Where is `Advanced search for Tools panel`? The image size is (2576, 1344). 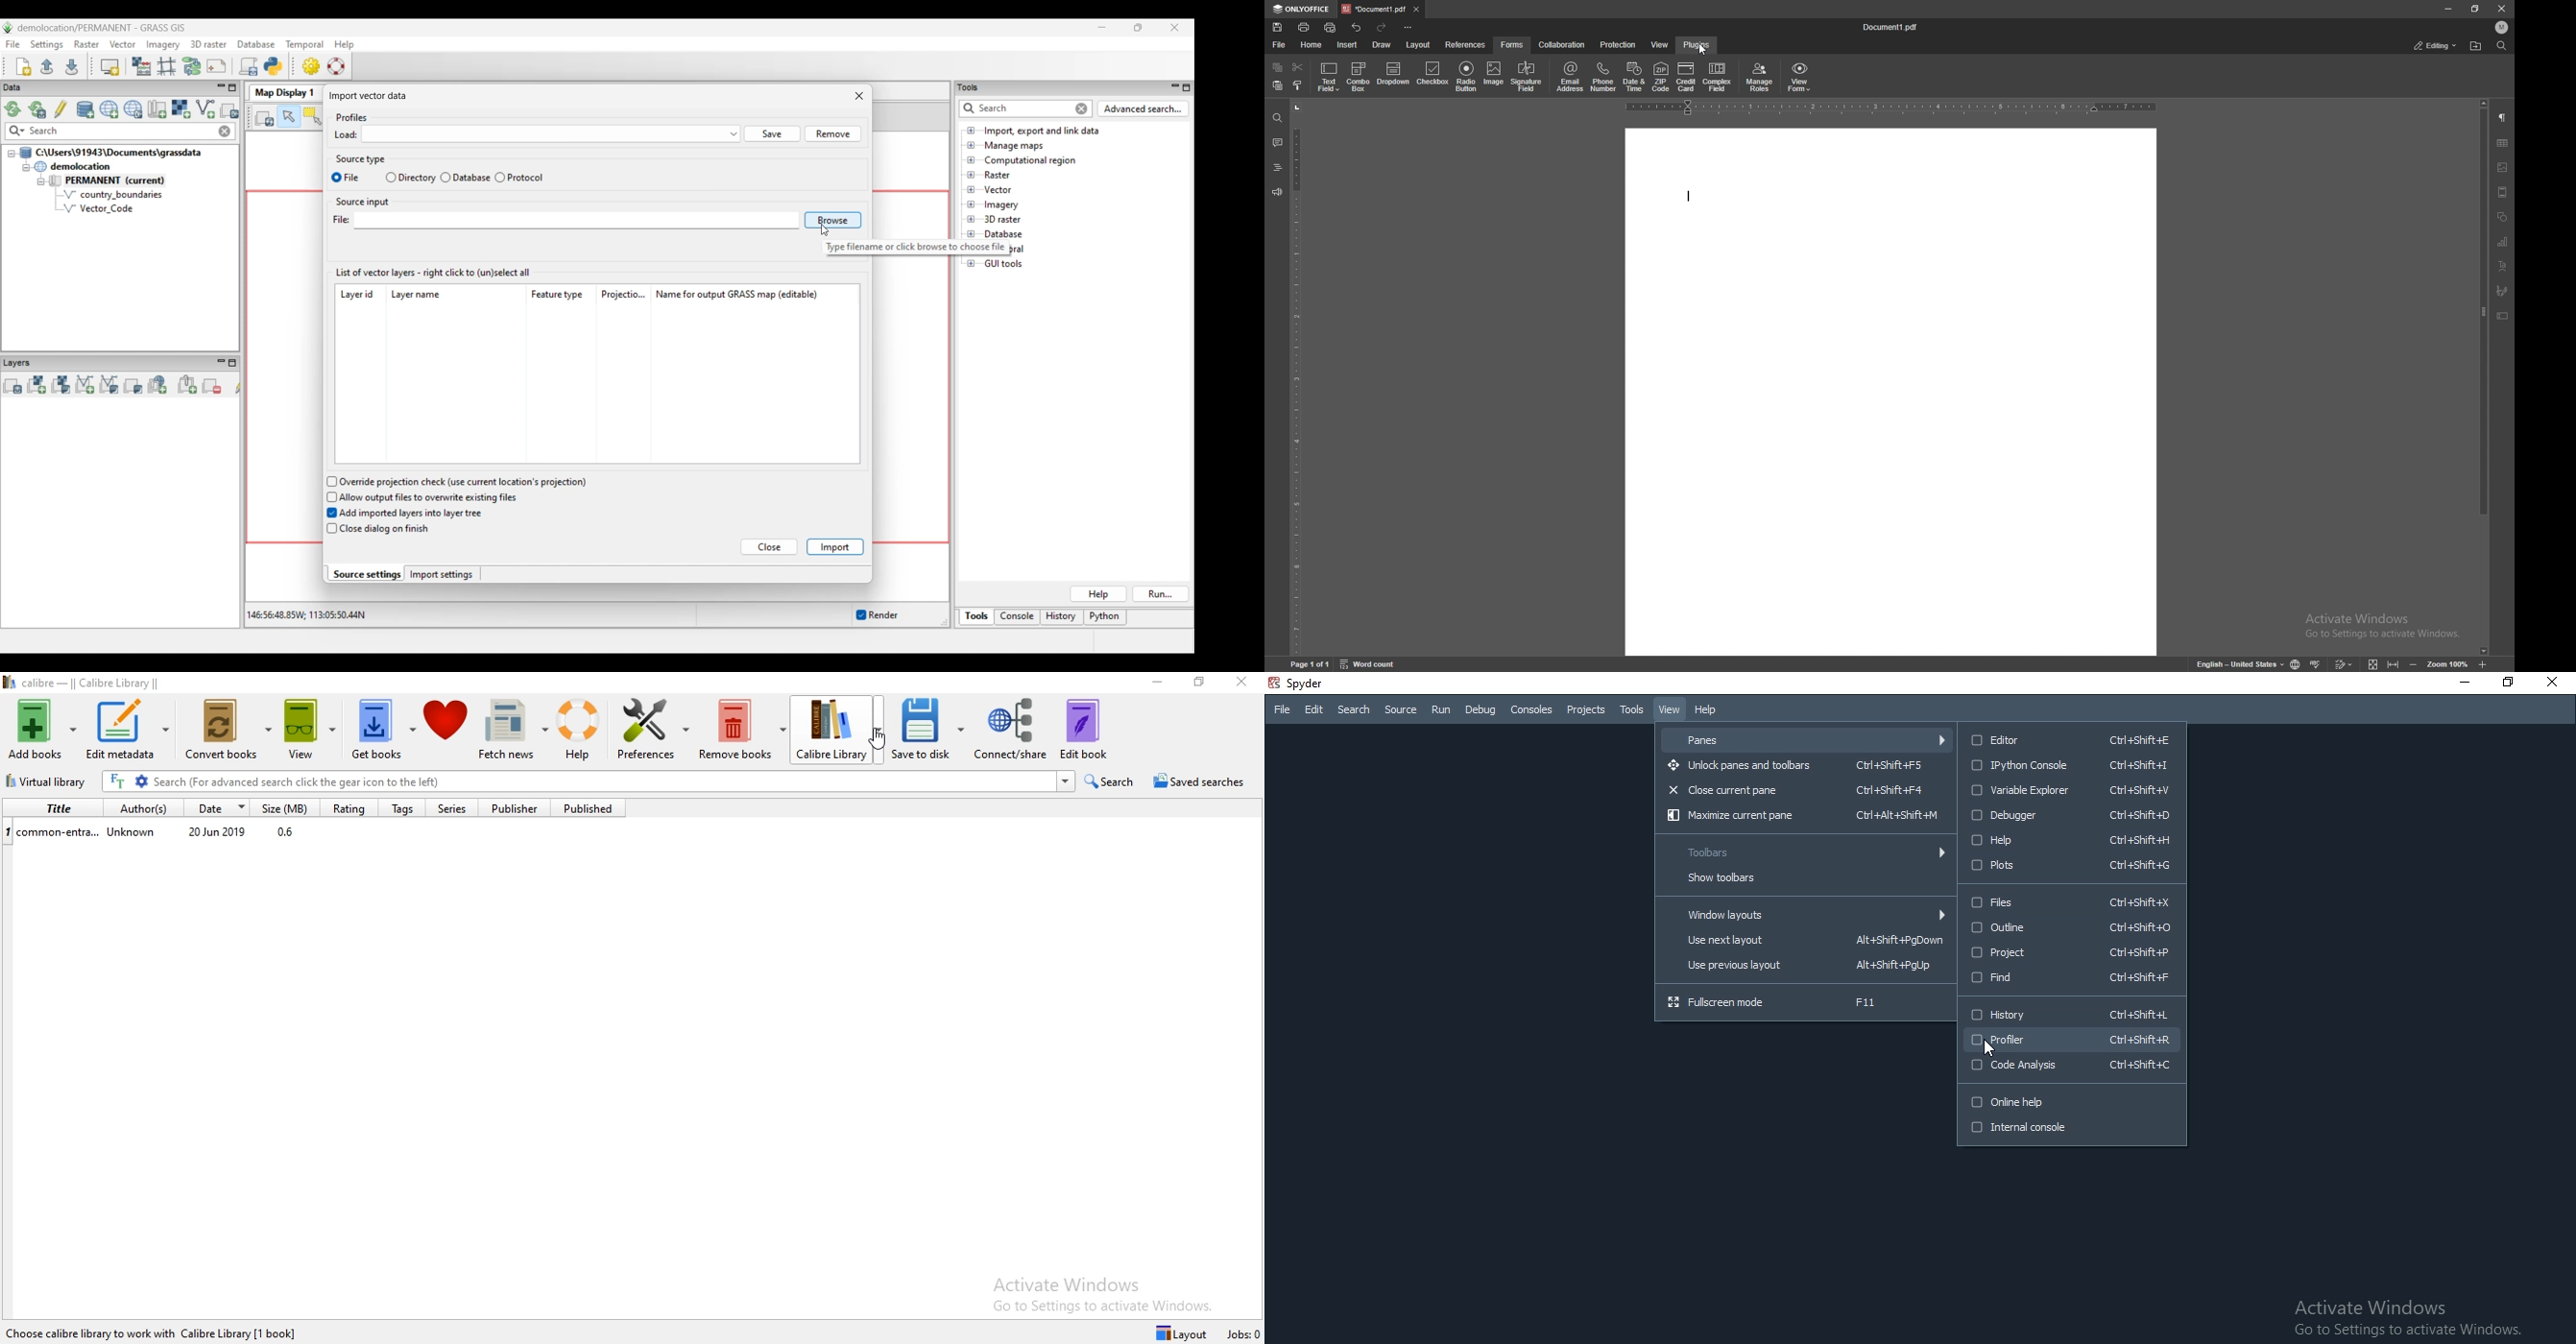
Advanced search for Tools panel is located at coordinates (1144, 109).